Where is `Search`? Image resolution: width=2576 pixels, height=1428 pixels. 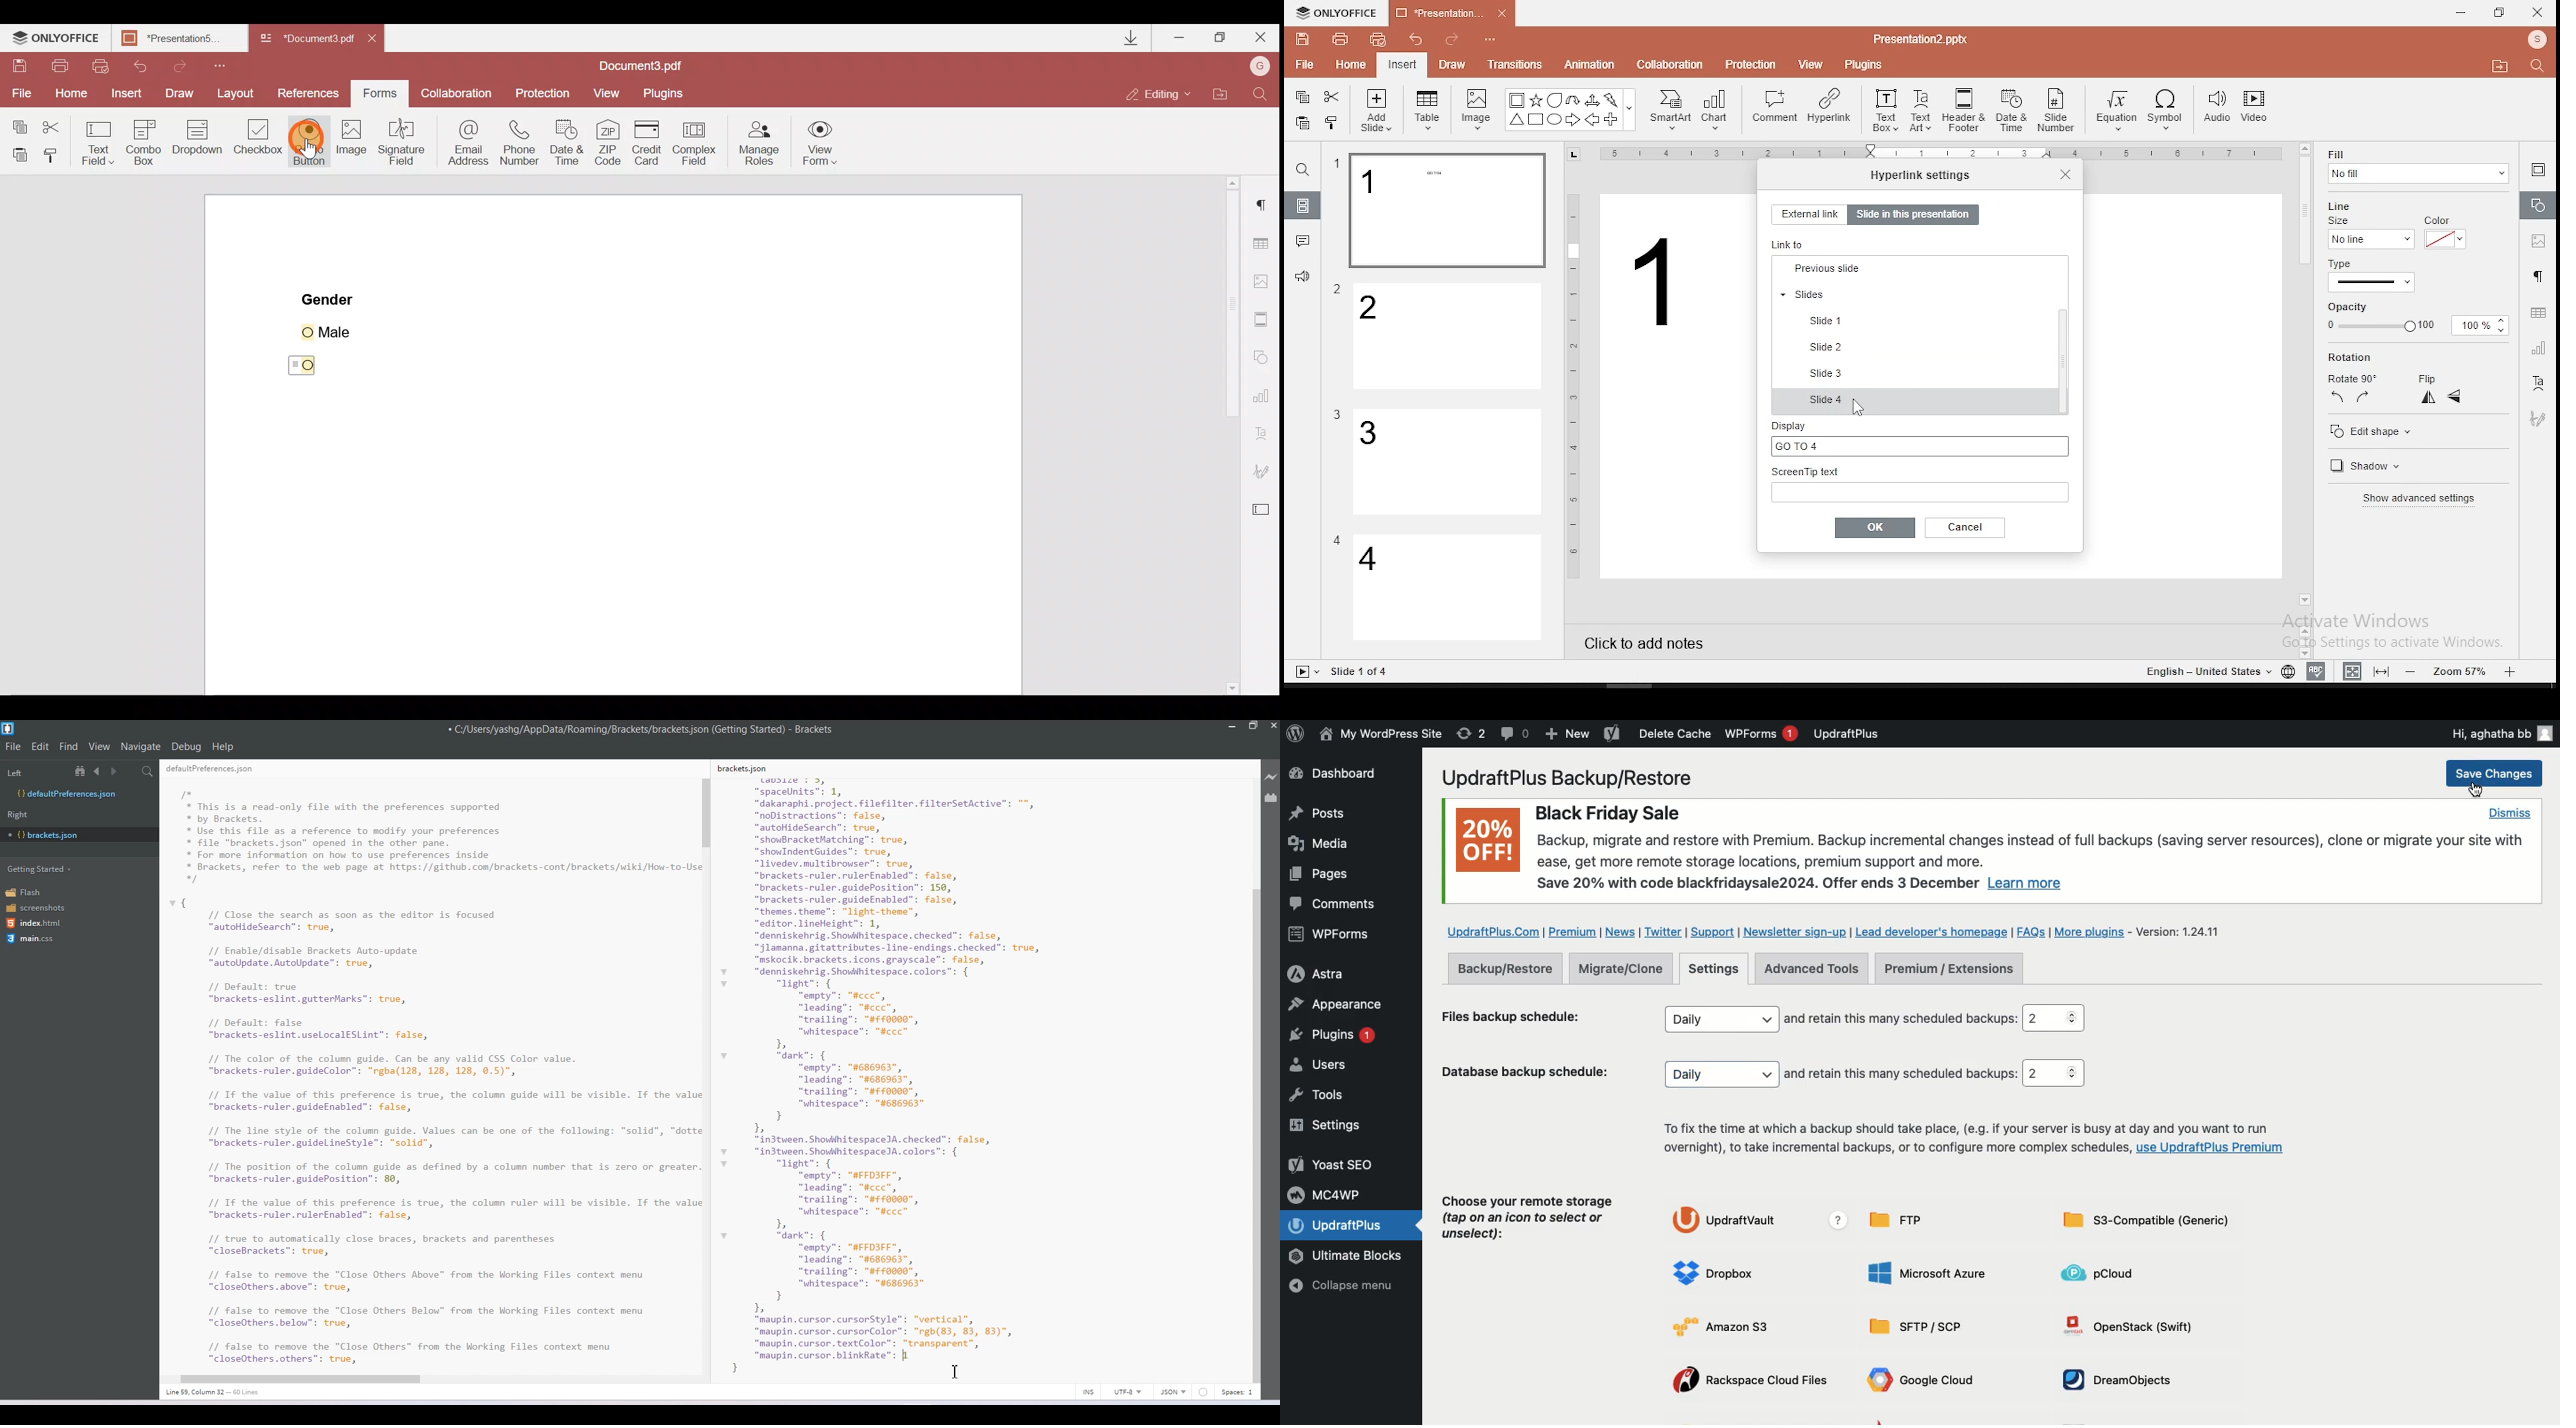 Search is located at coordinates (2543, 67).